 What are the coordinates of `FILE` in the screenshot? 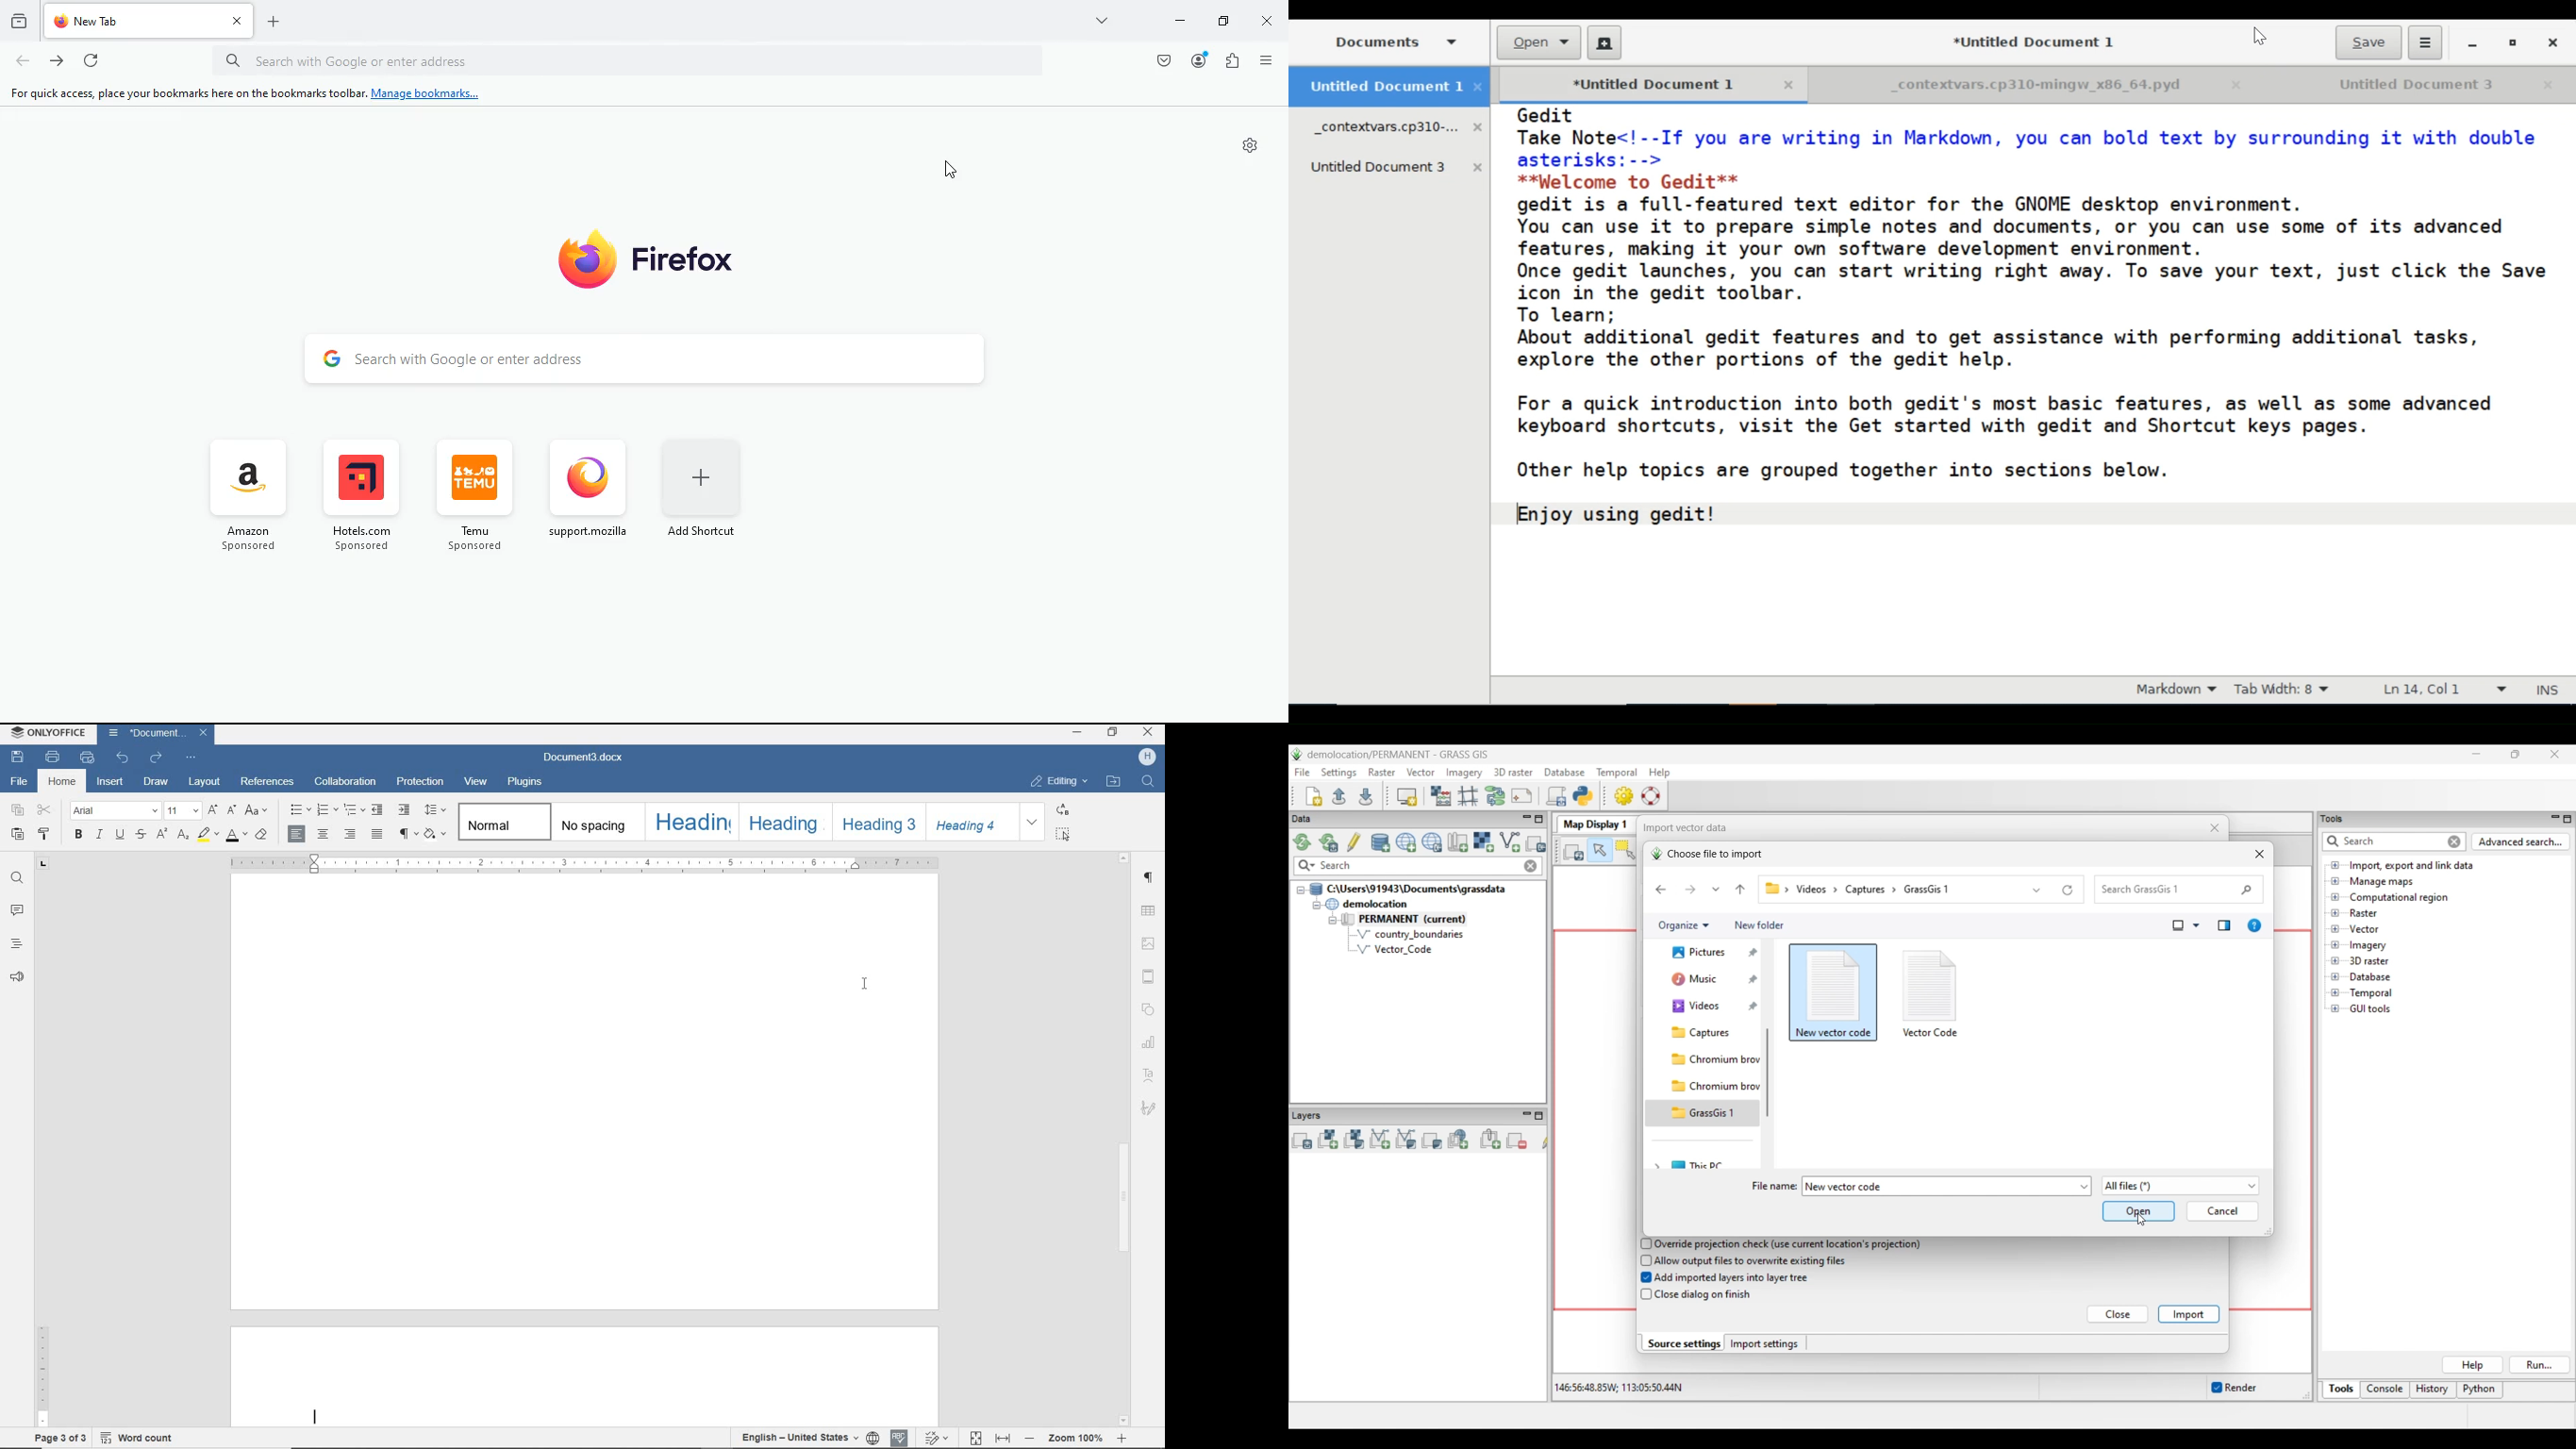 It's located at (21, 783).